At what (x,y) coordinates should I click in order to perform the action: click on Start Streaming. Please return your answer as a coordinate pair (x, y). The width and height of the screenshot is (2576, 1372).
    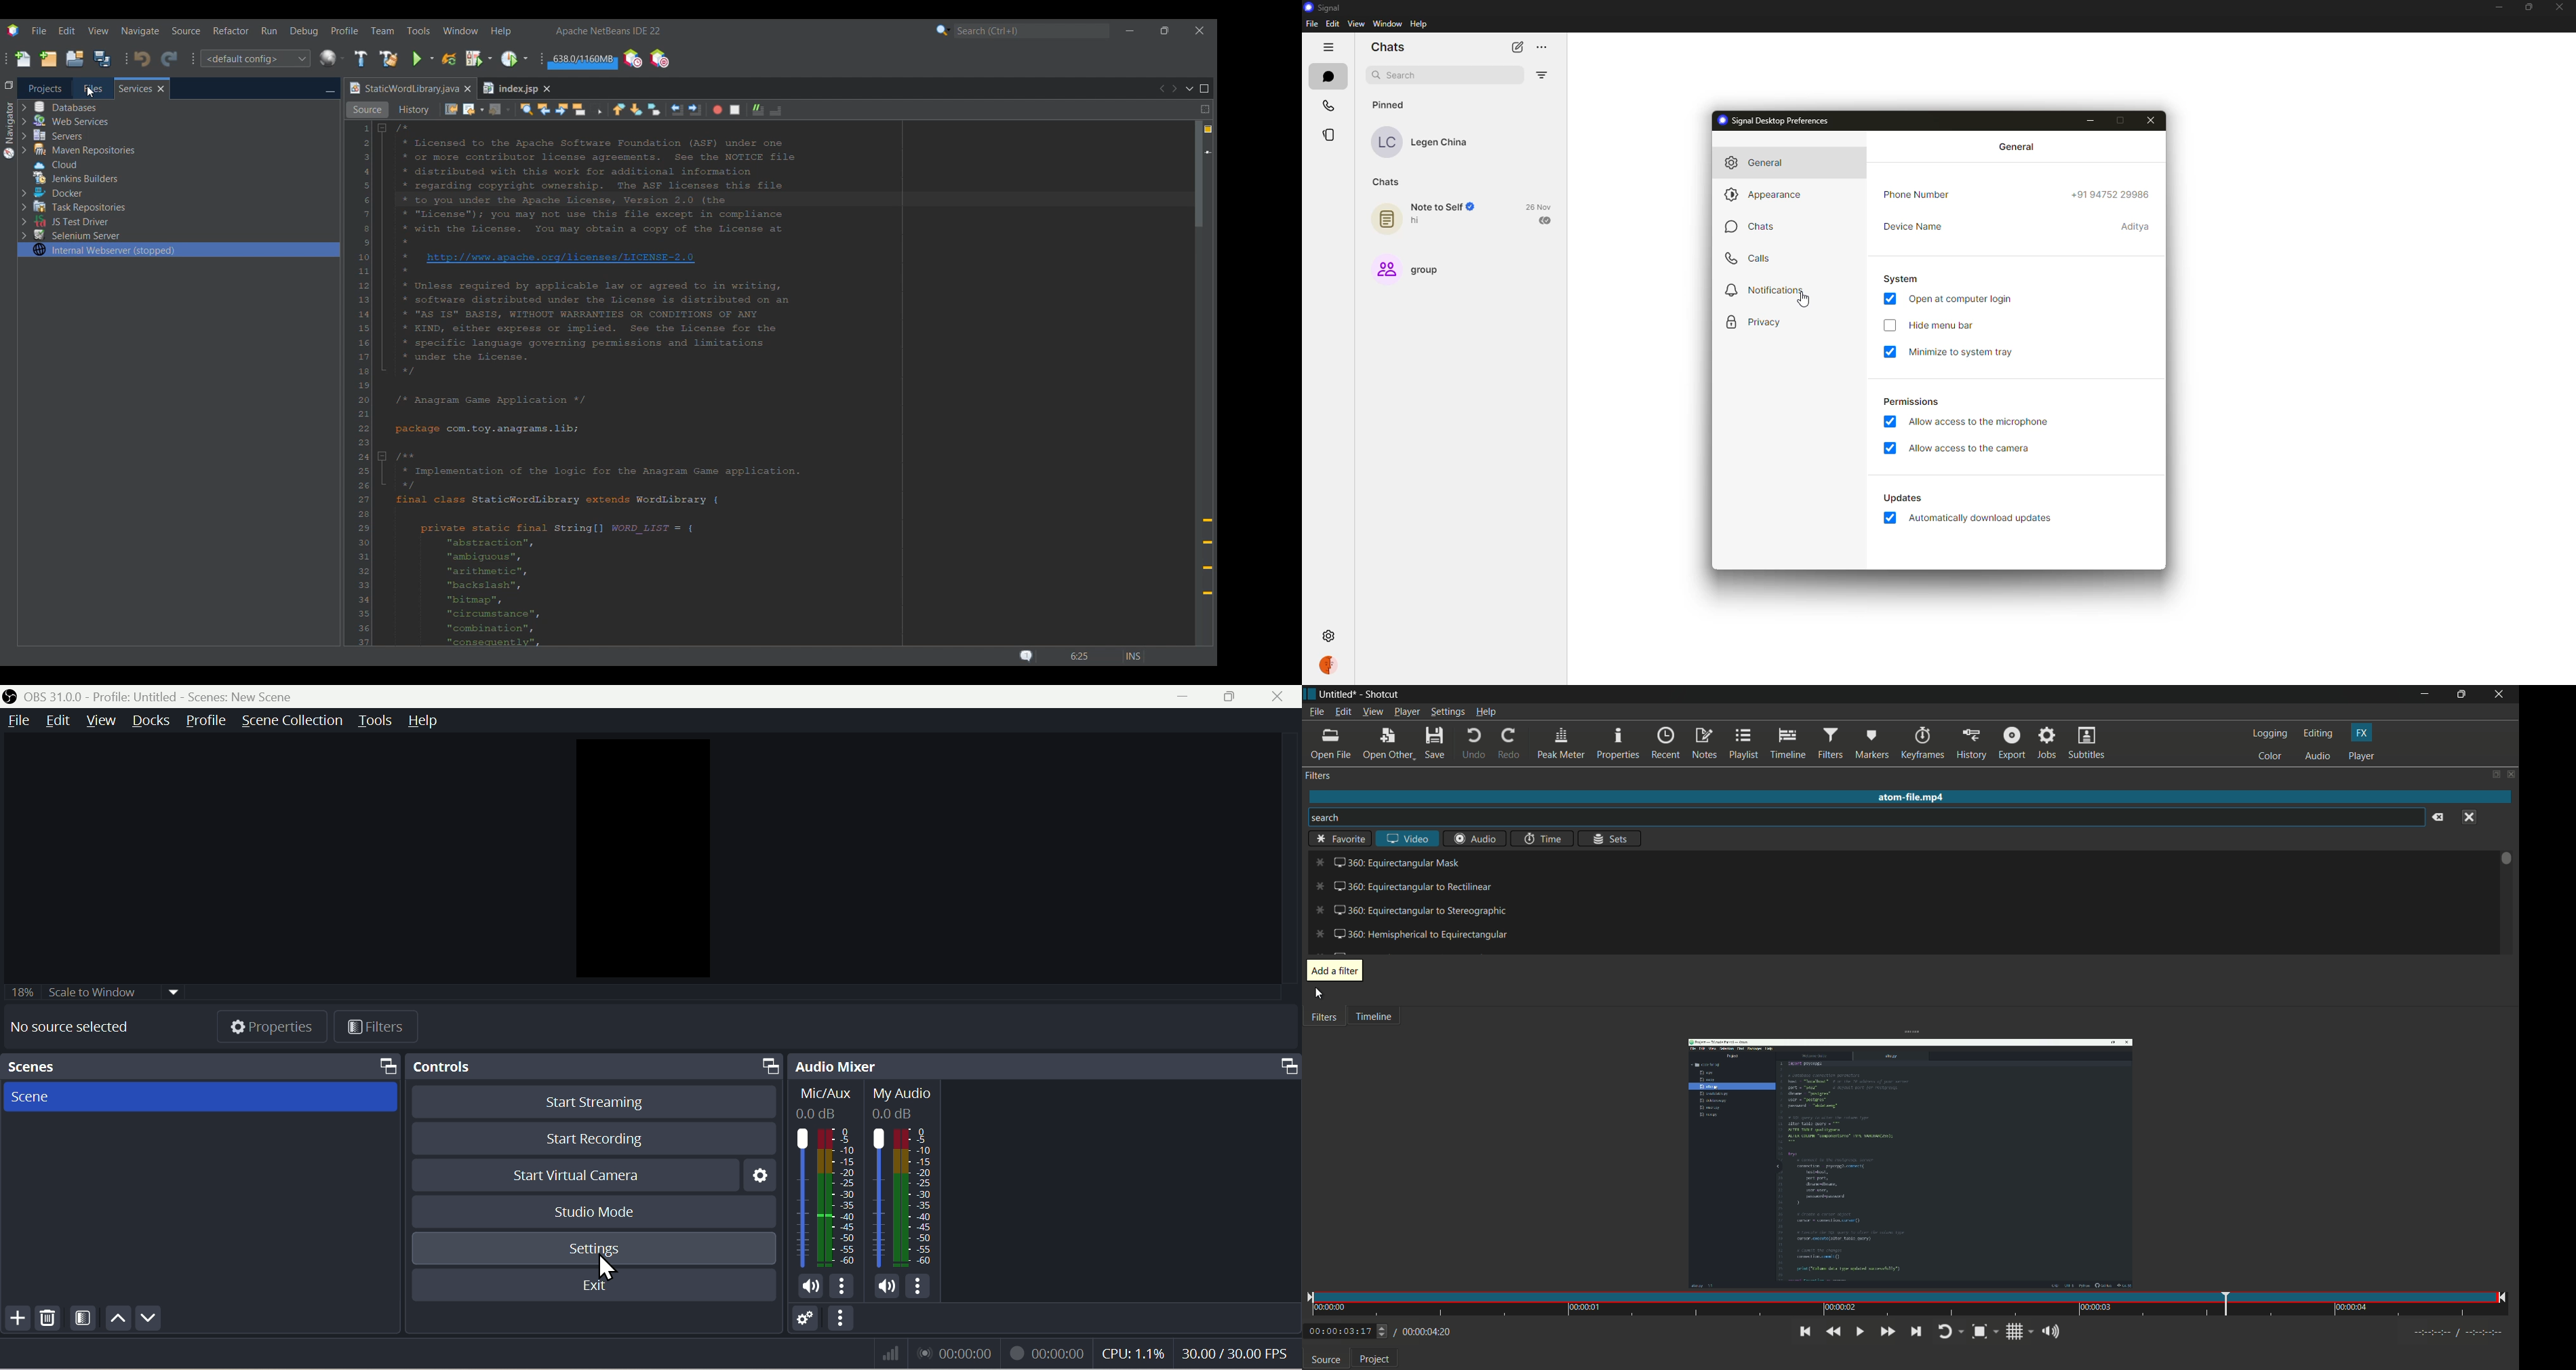
    Looking at the image, I should click on (593, 1099).